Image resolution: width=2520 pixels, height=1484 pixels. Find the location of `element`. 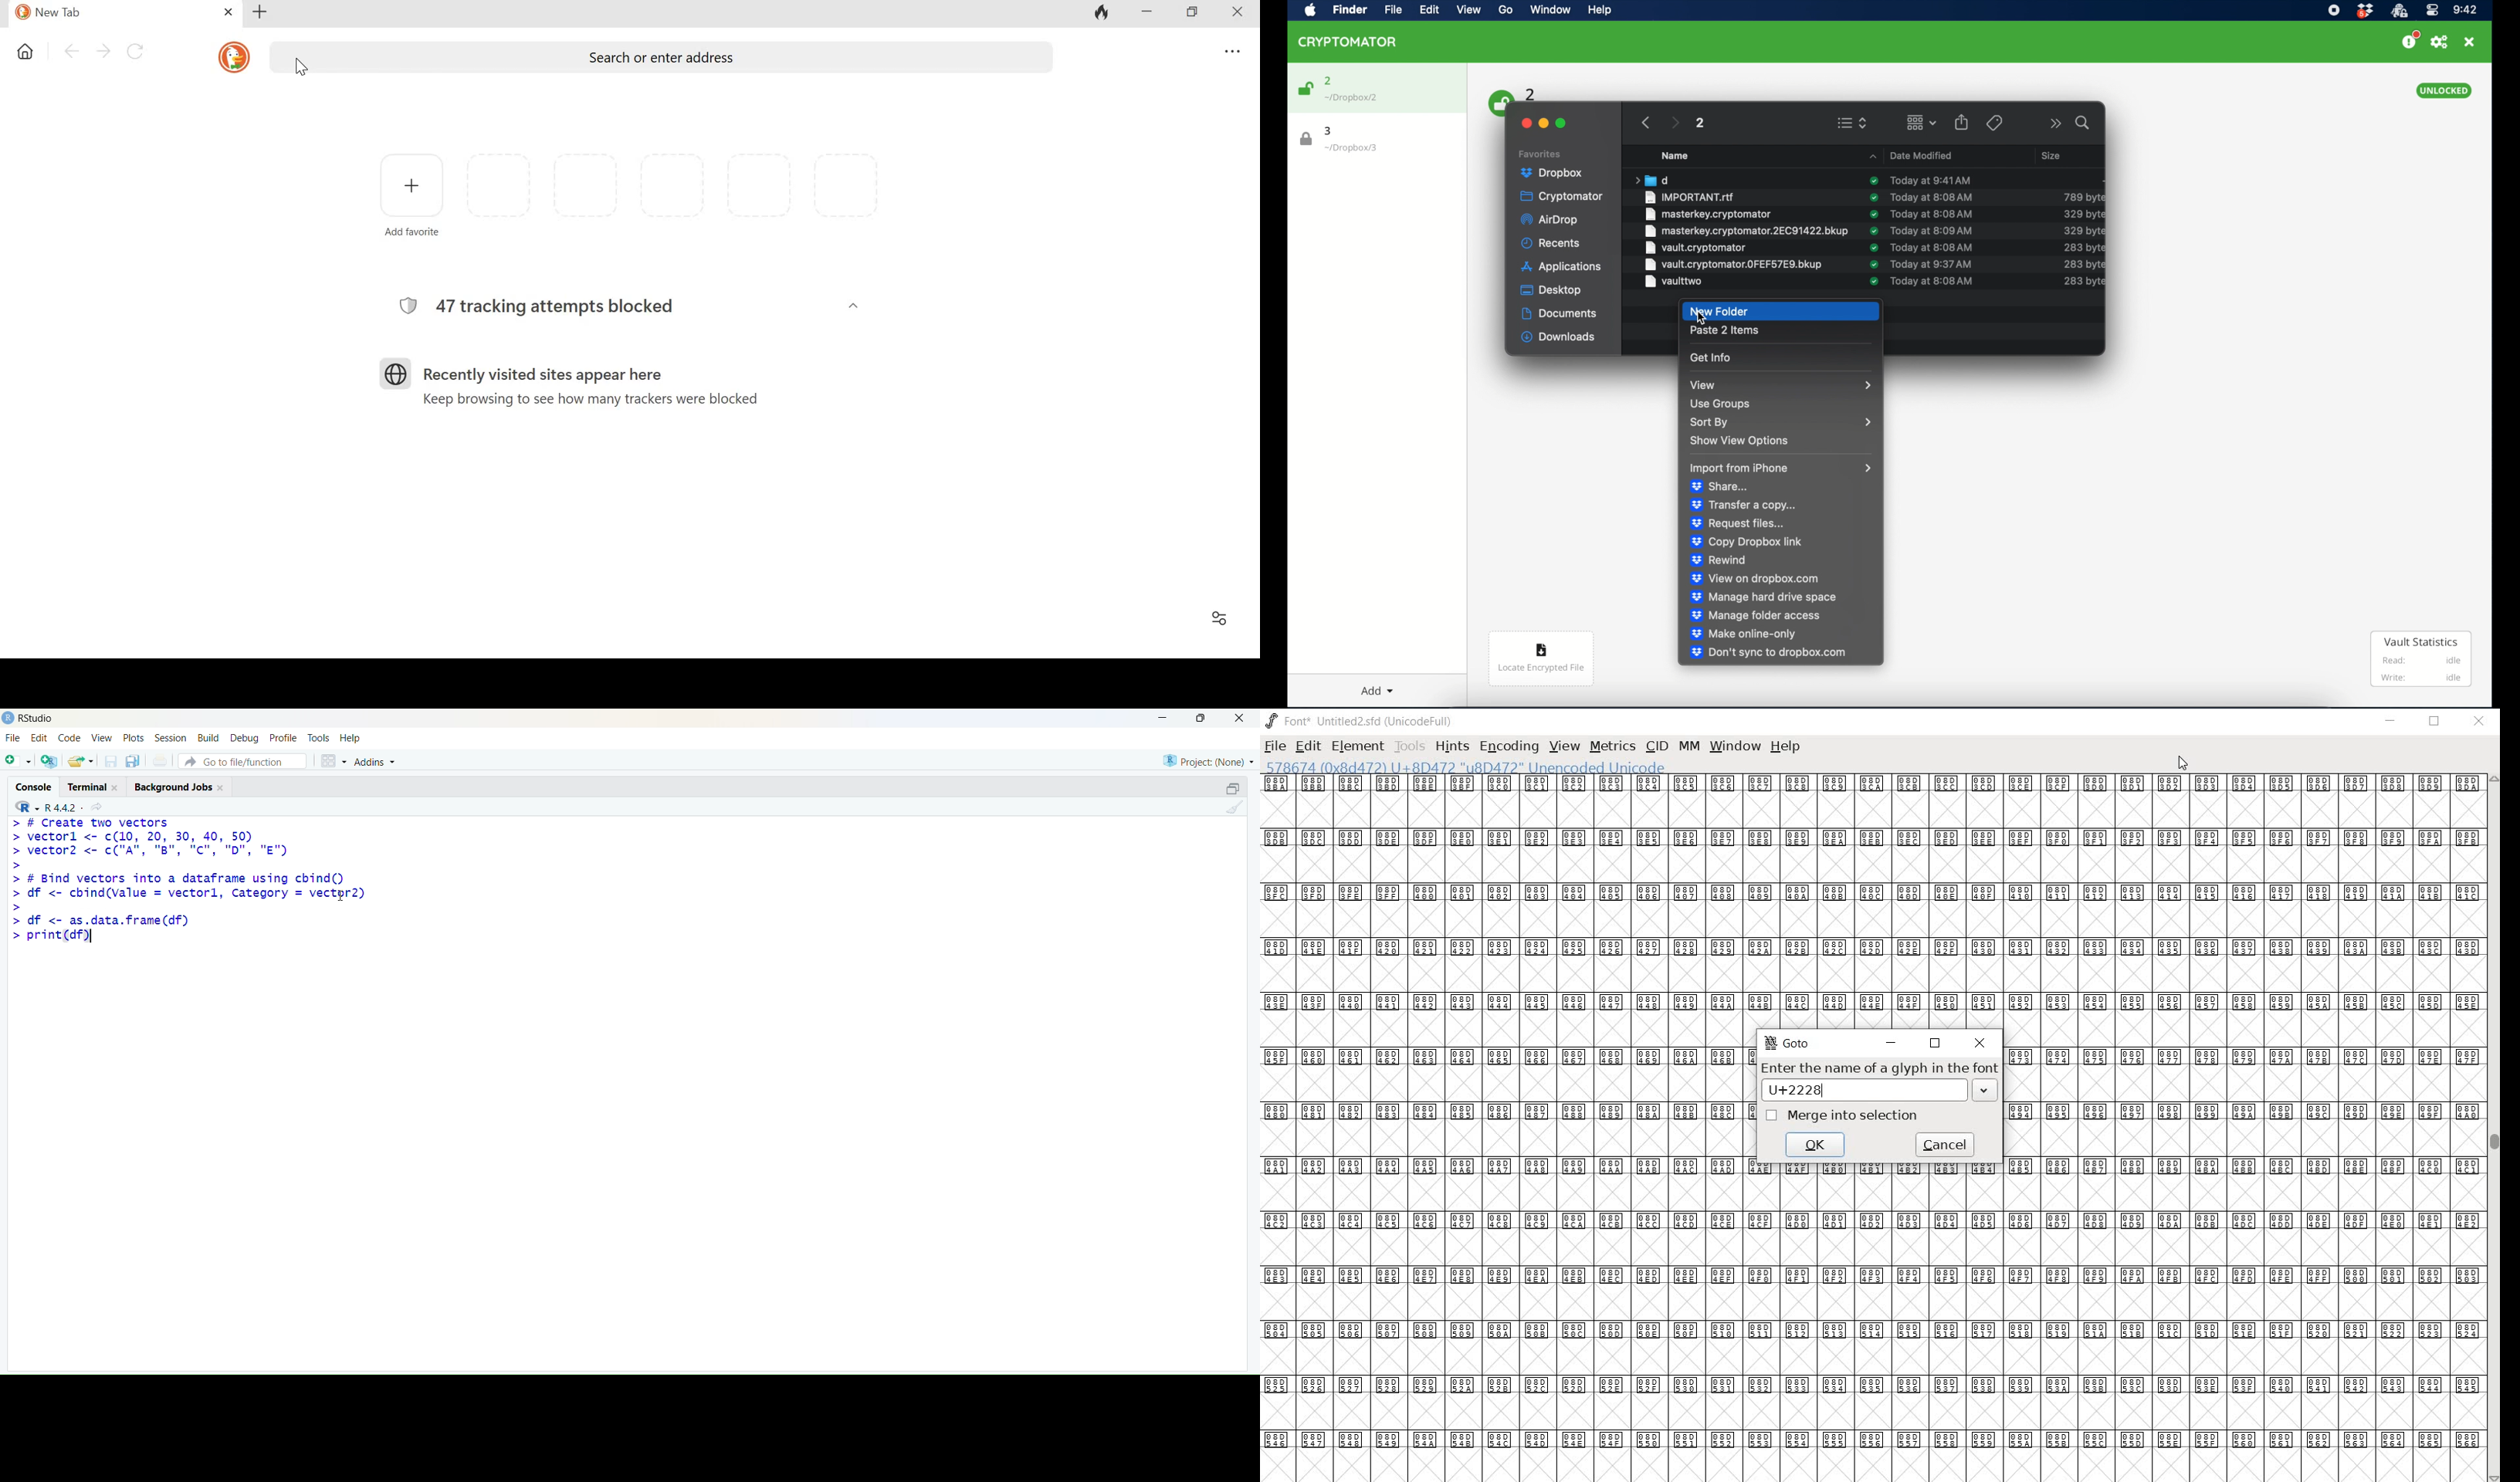

element is located at coordinates (1357, 746).